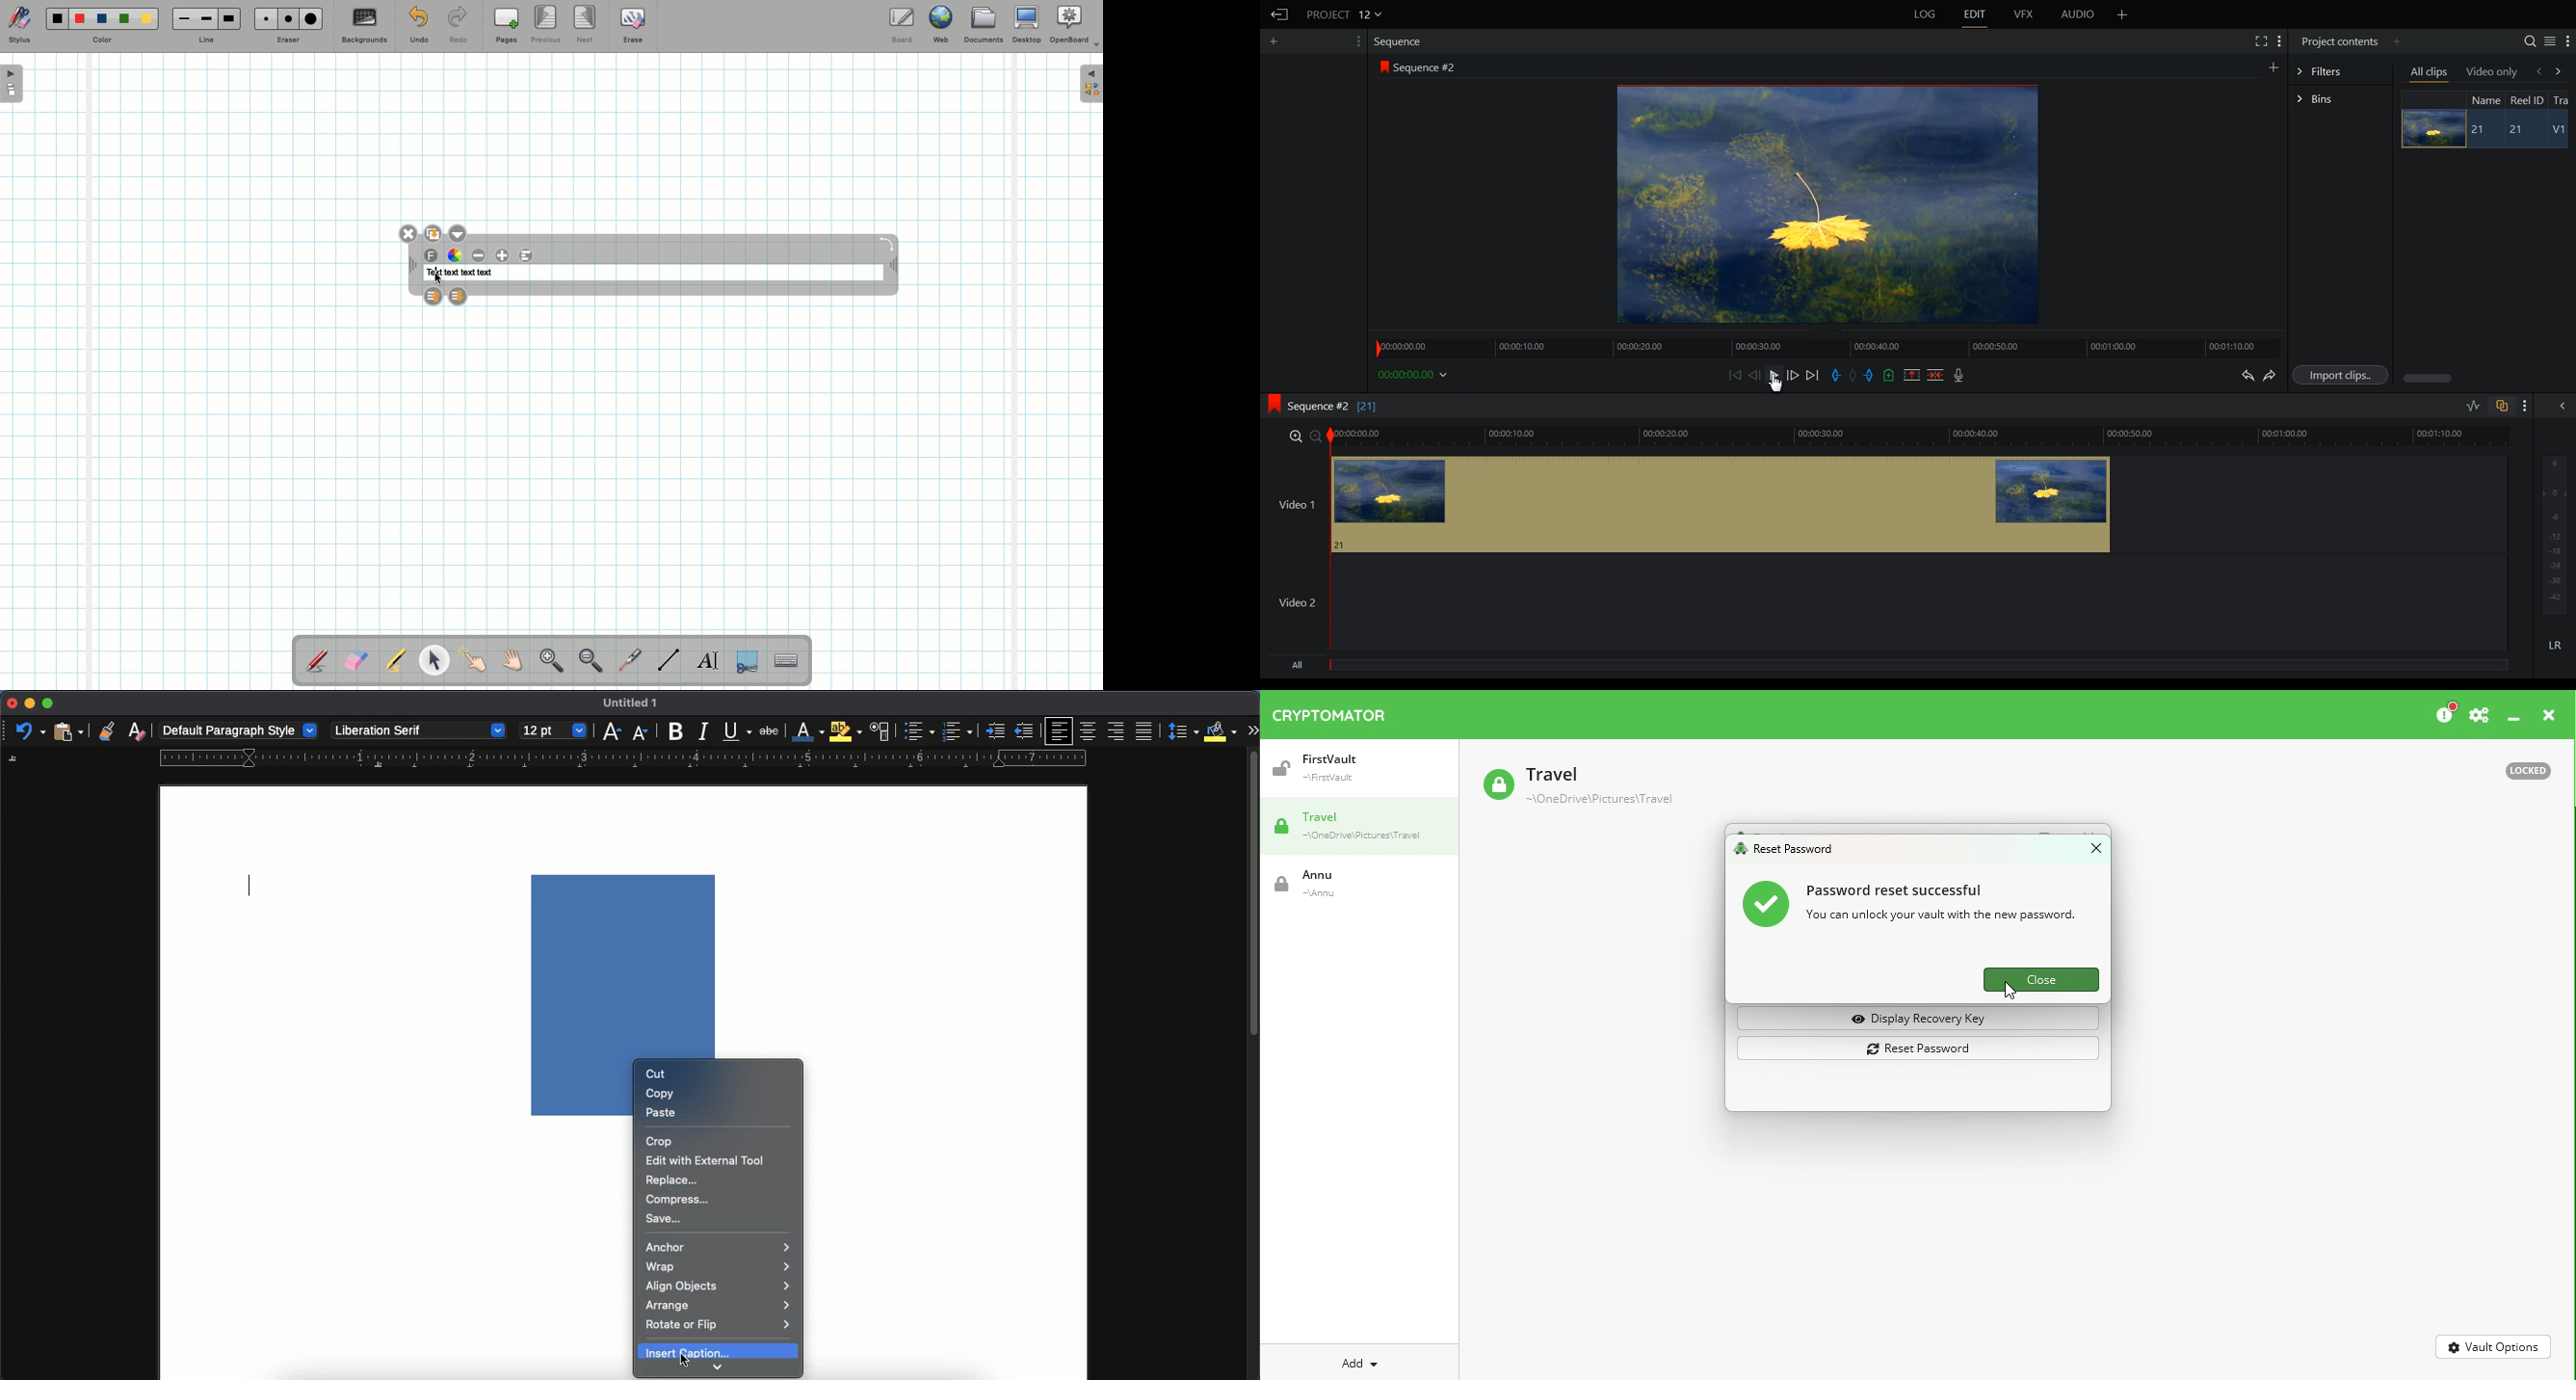 This screenshot has height=1400, width=2576. Describe the element at coordinates (720, 1350) in the screenshot. I see `insert caption` at that location.